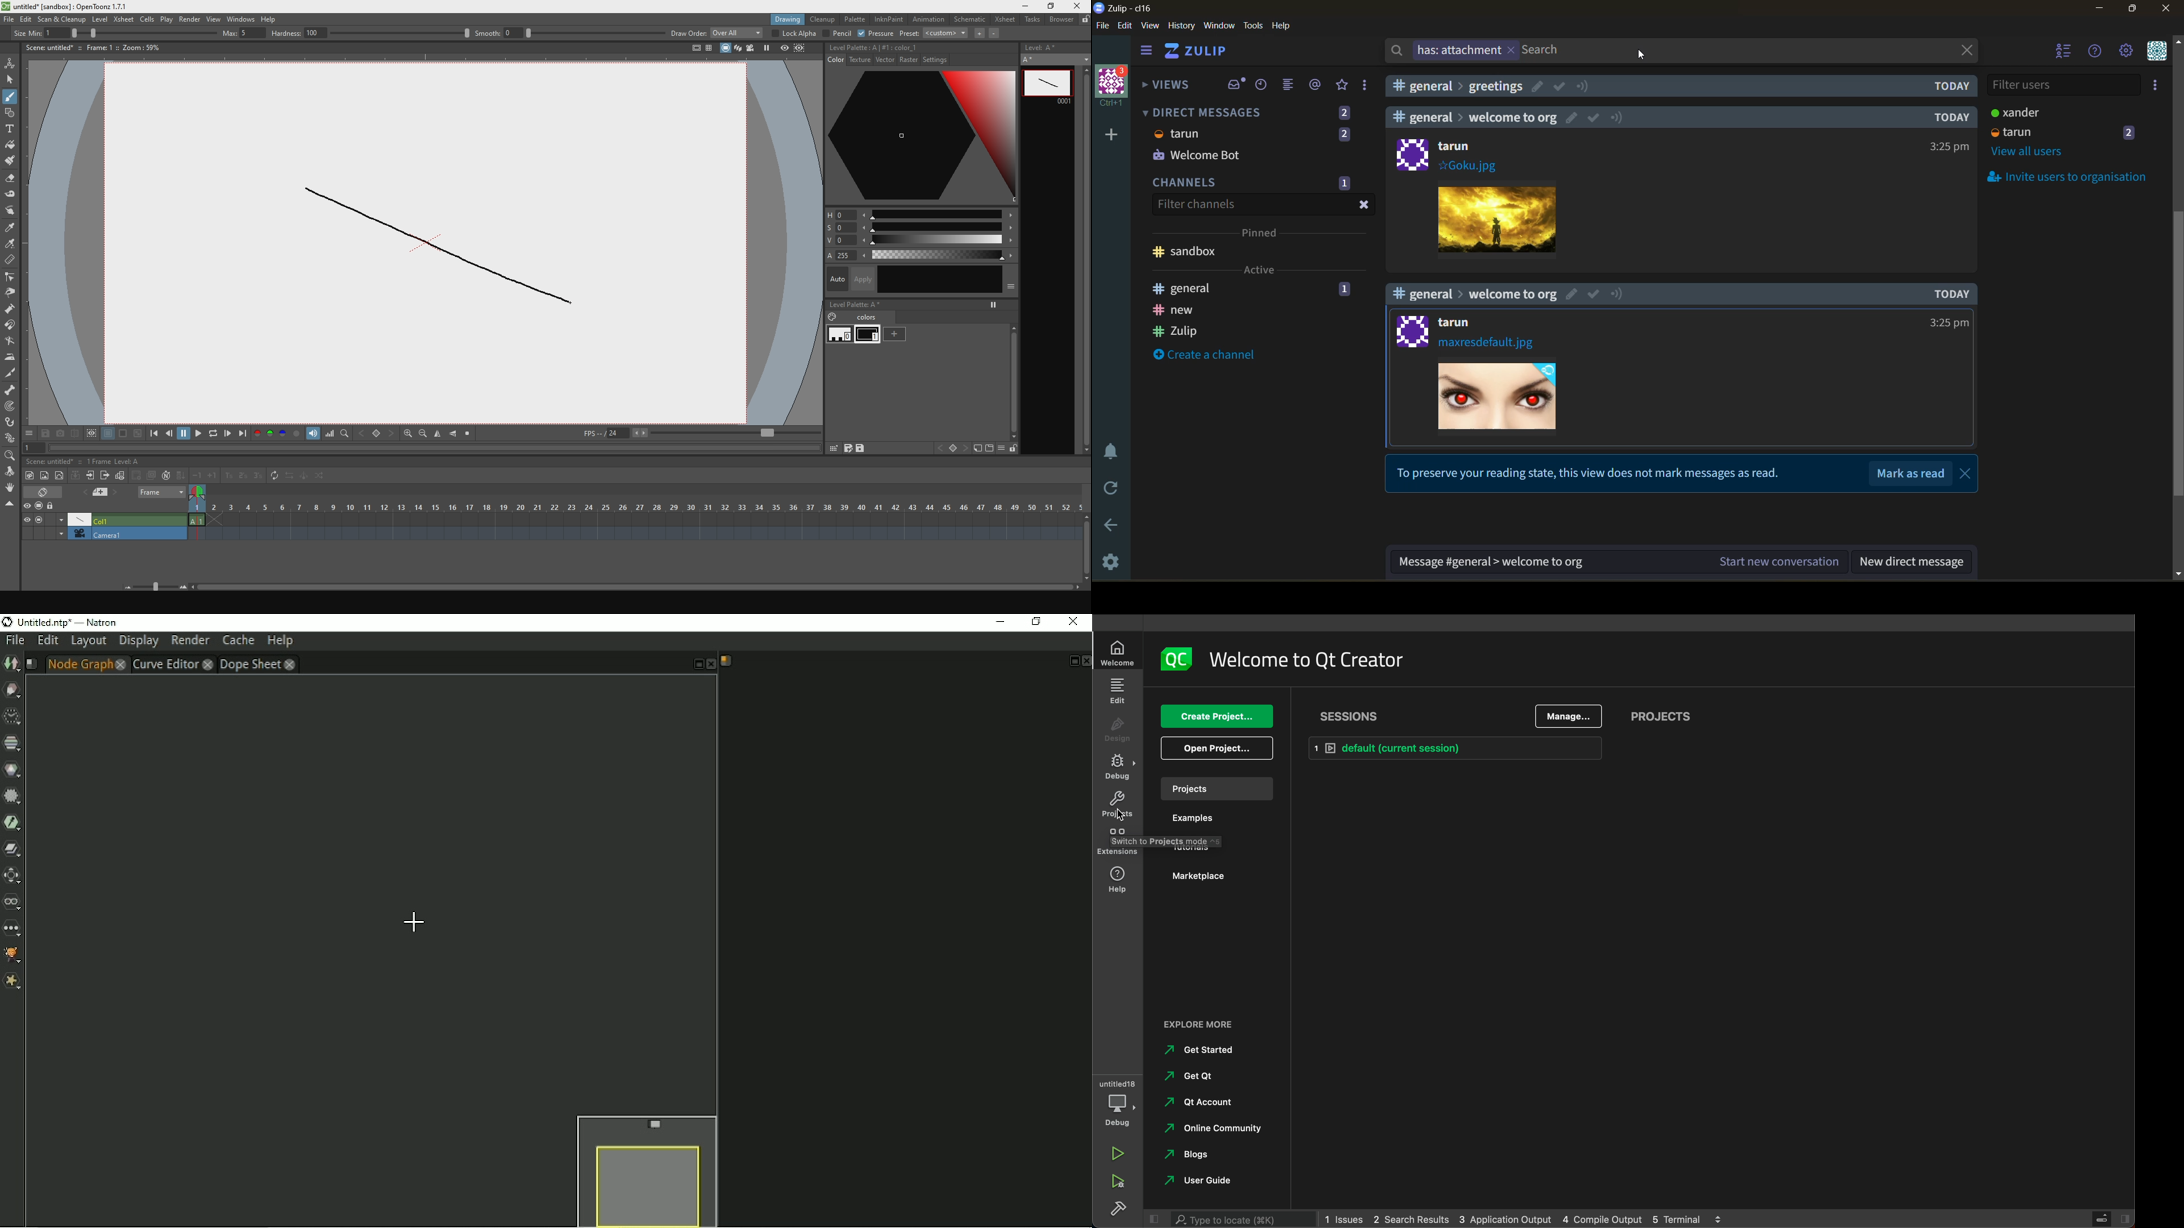 This screenshot has height=1232, width=2184. Describe the element at coordinates (277, 435) in the screenshot. I see `palette colors` at that location.